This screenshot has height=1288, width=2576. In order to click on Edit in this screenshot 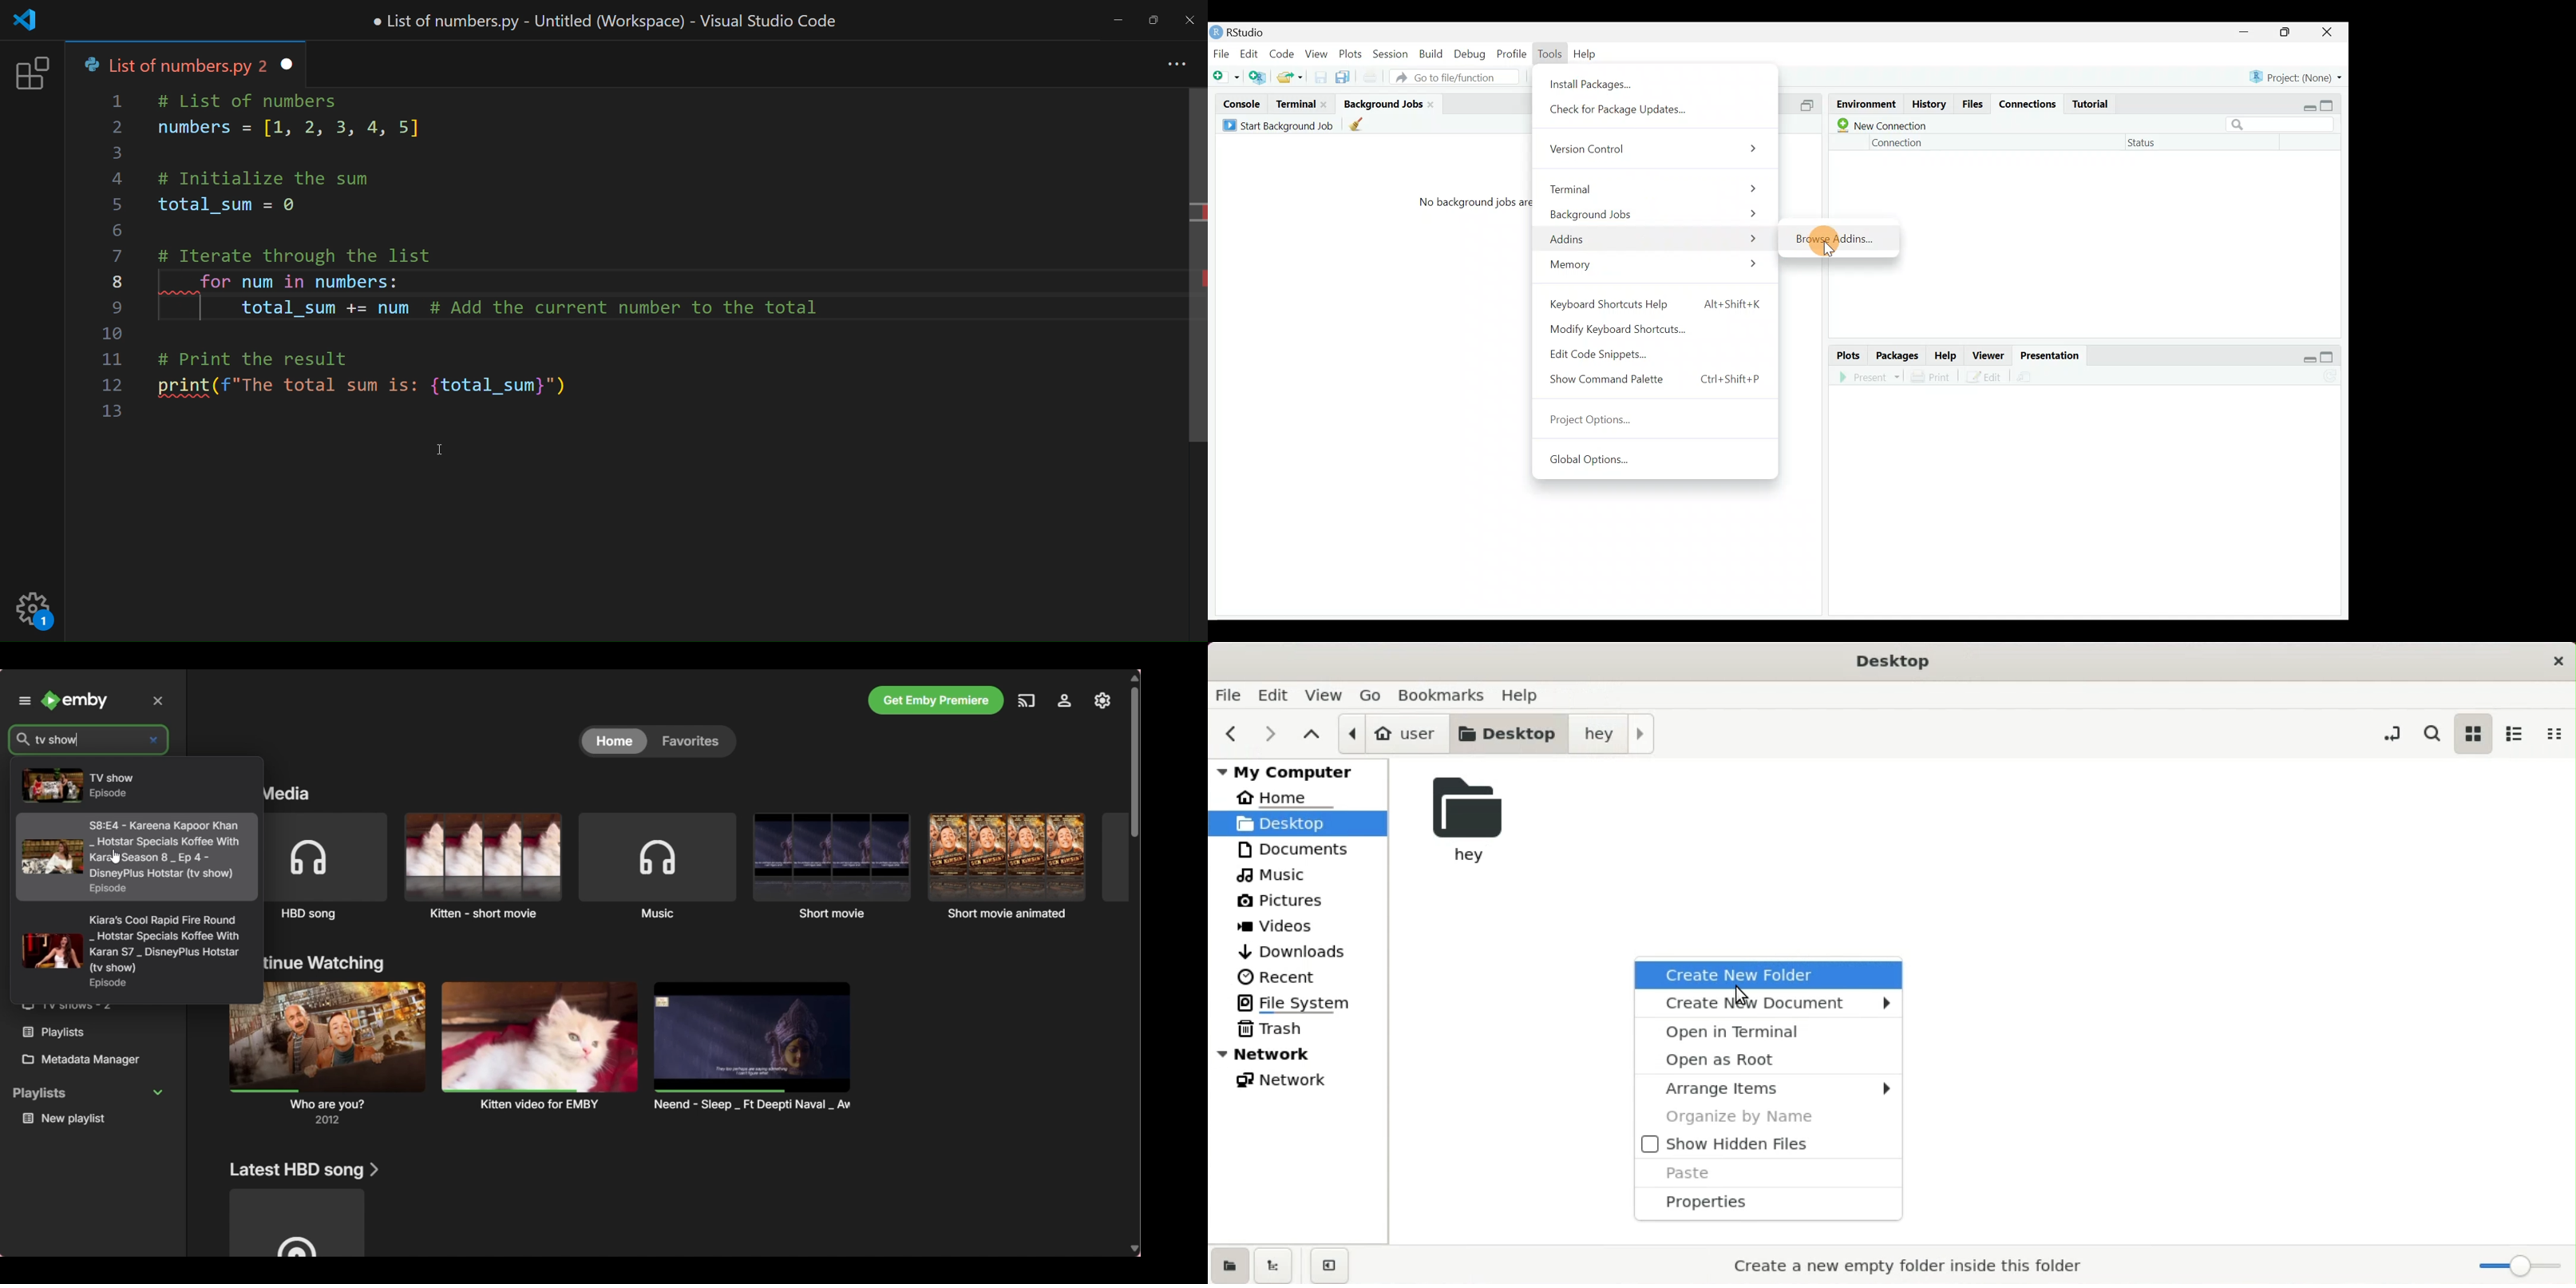, I will do `click(1251, 53)`.